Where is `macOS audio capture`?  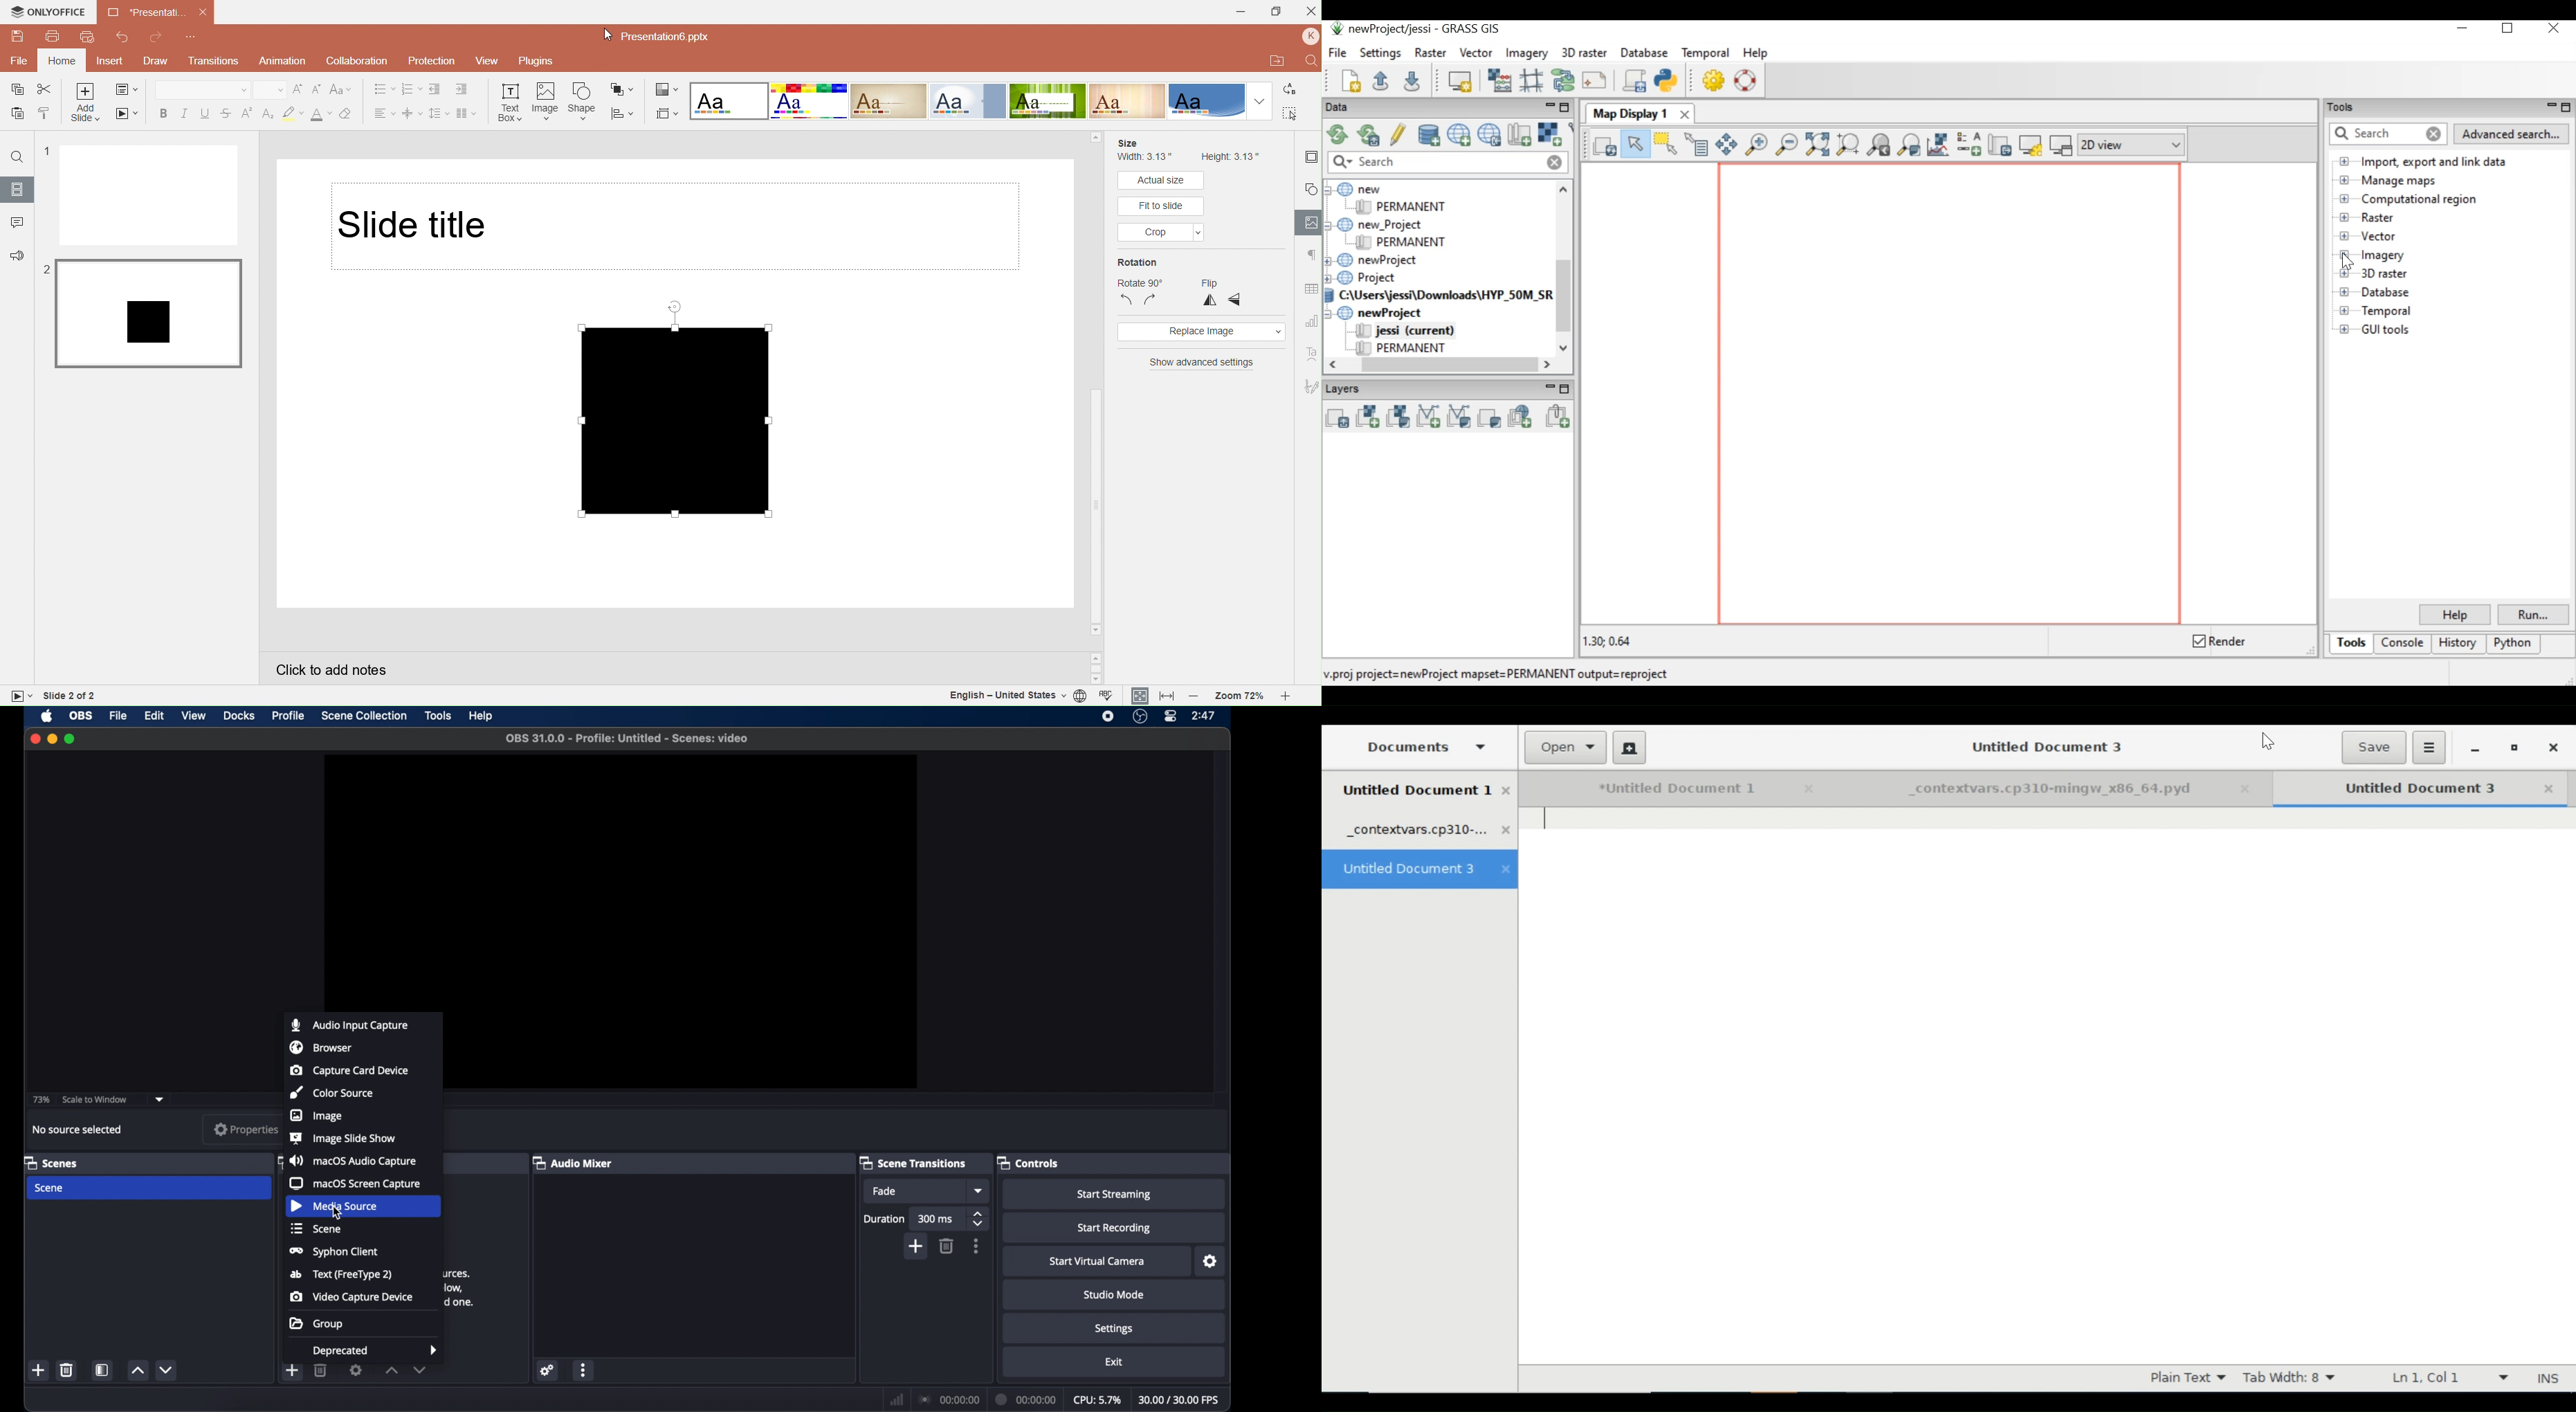
macOS audio capture is located at coordinates (353, 1160).